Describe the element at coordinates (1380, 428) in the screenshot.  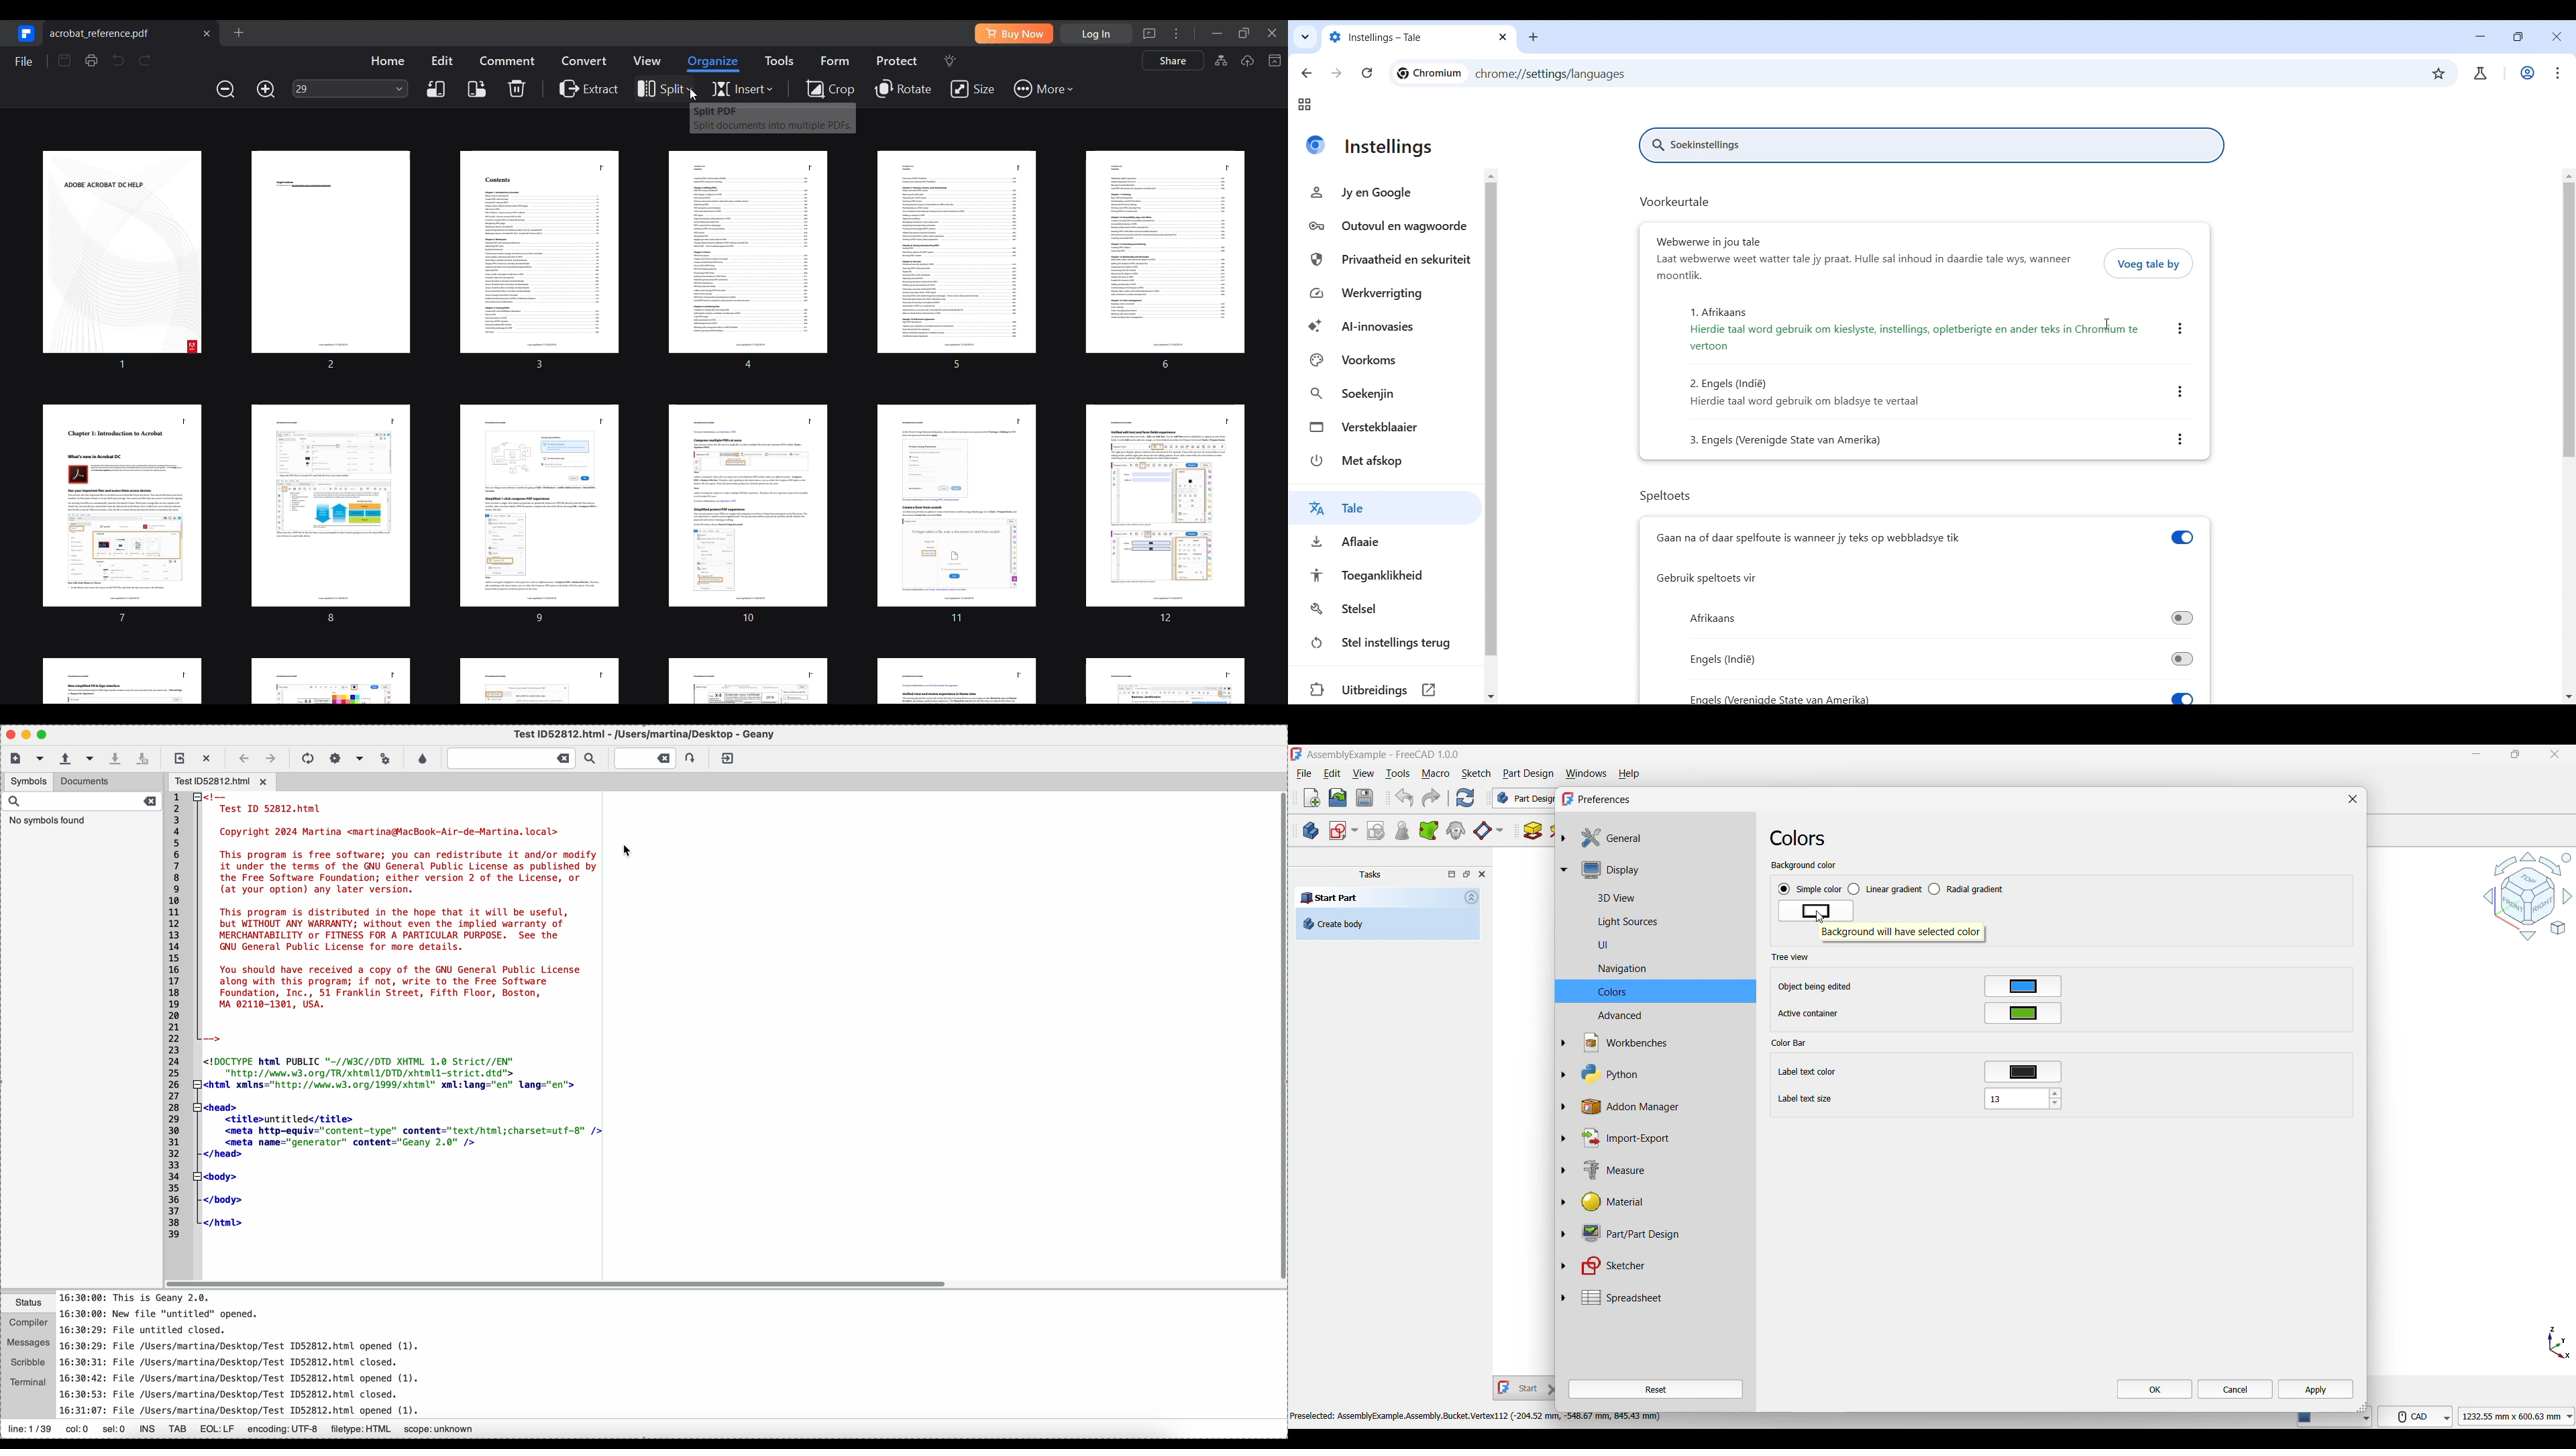
I see `Verstekblaaier` at that location.